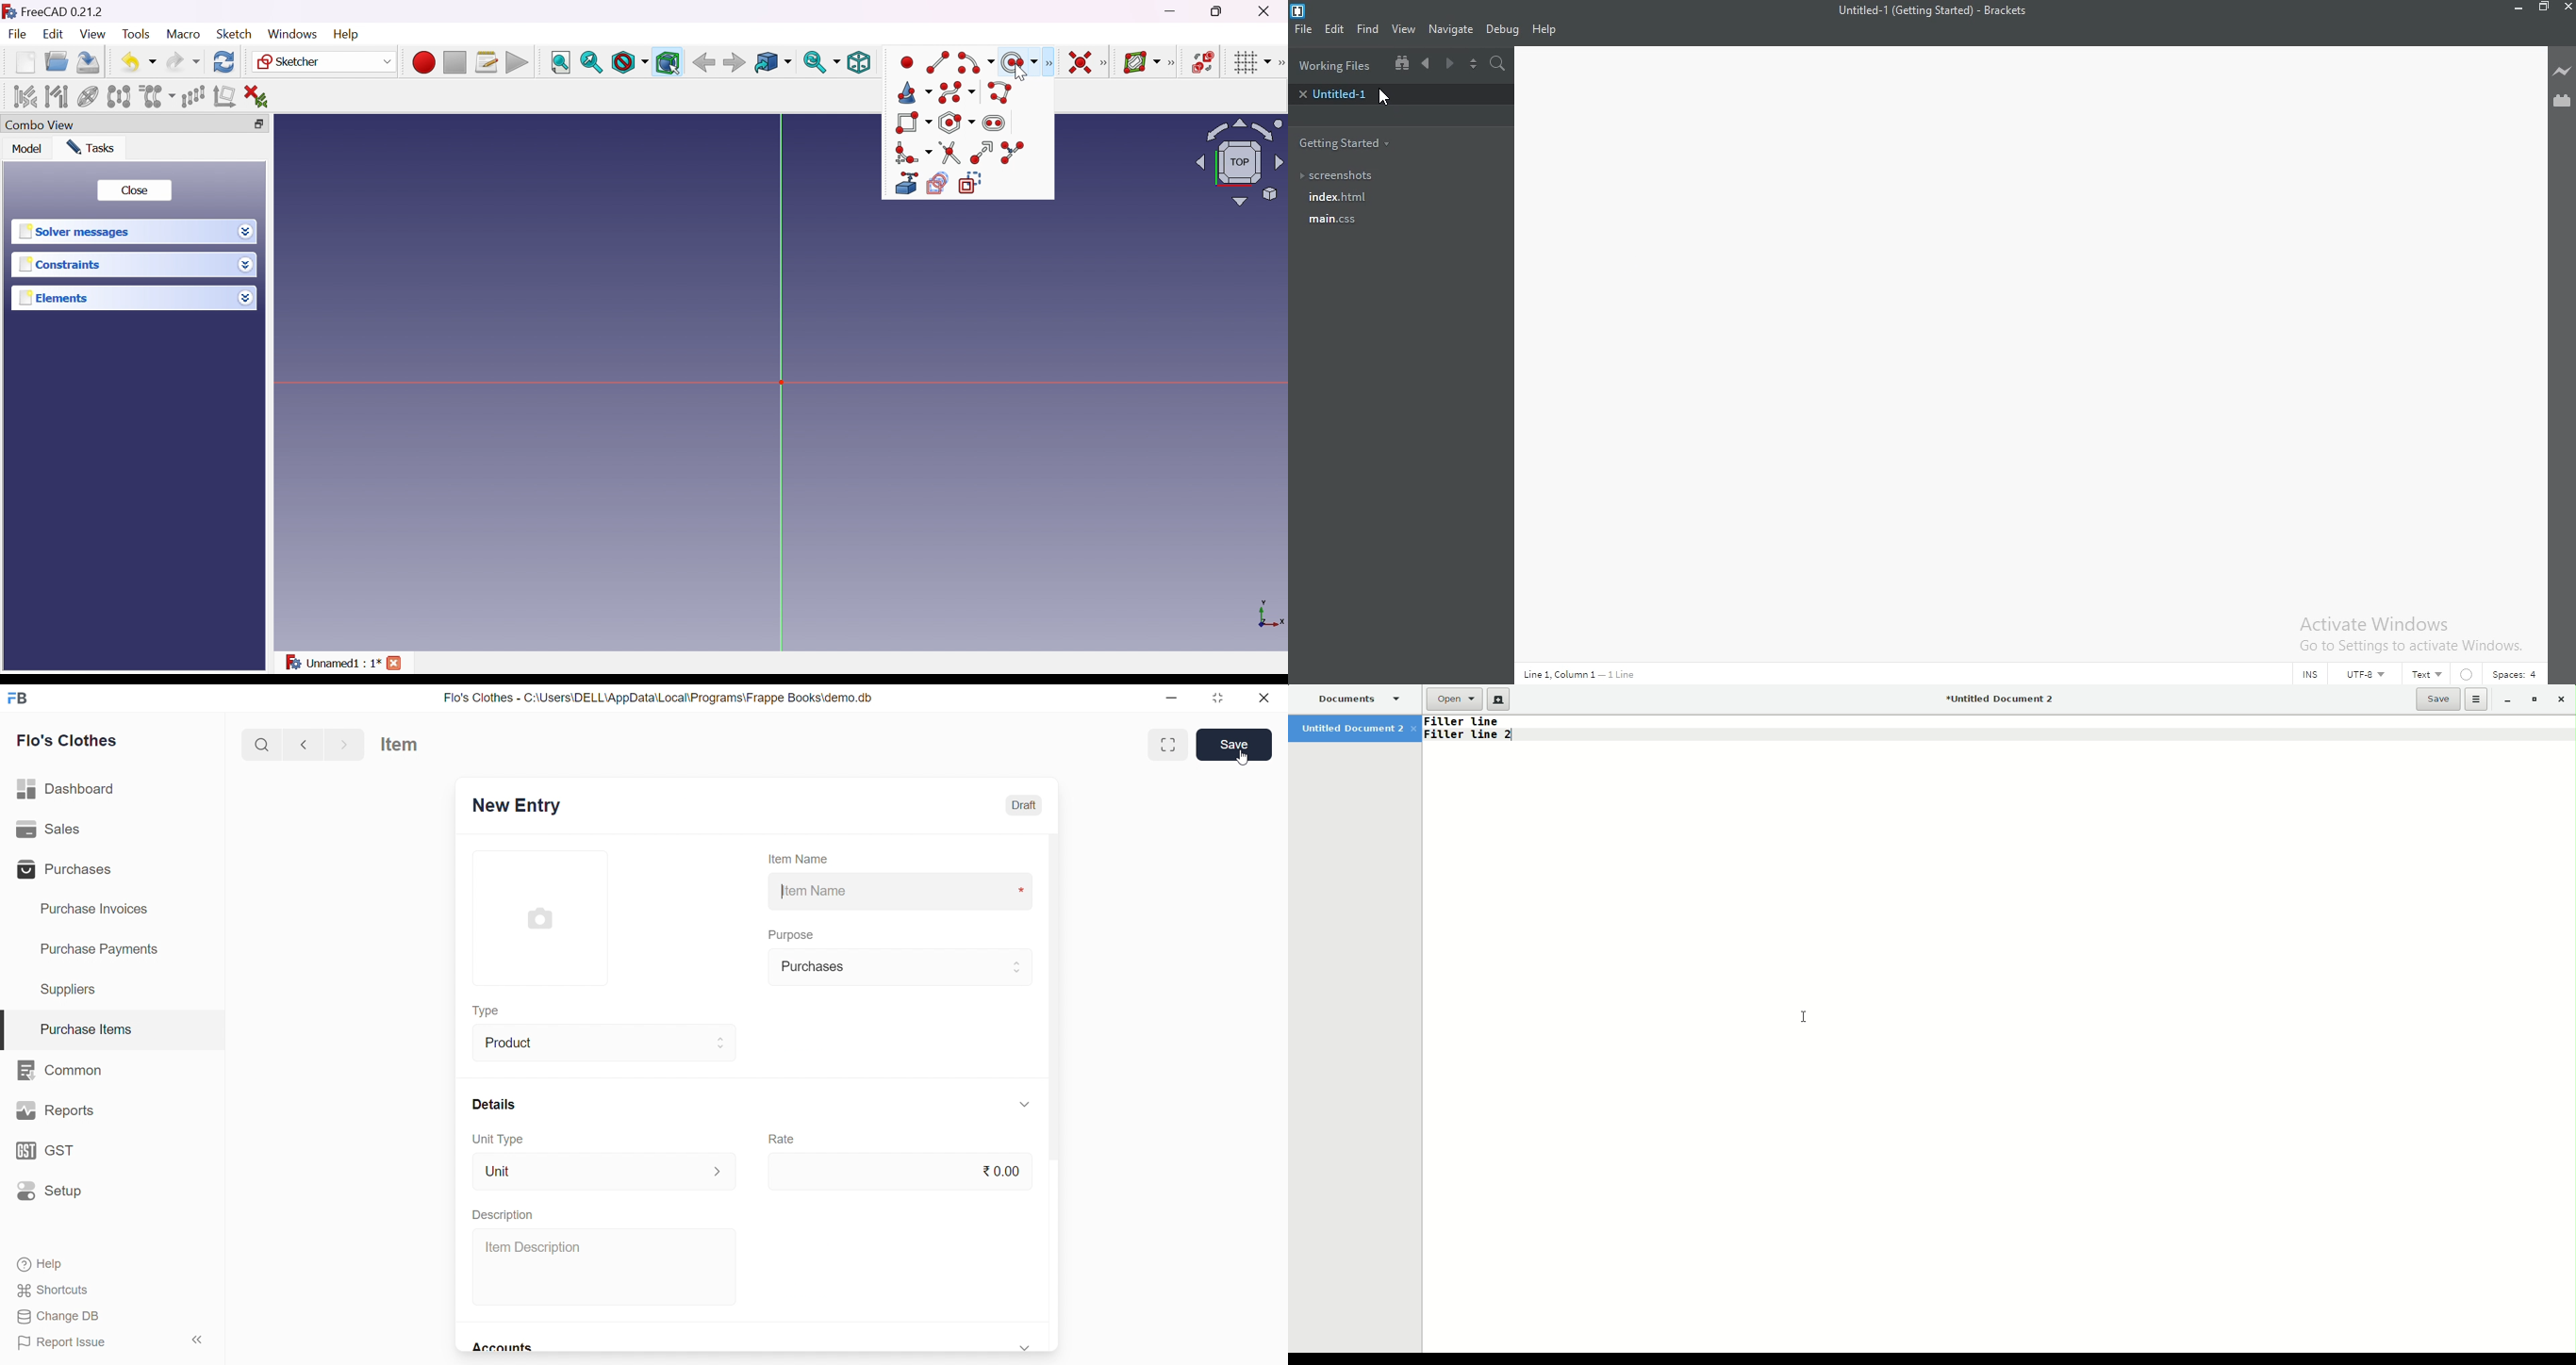 The image size is (2576, 1372). I want to click on expand/collapse, so click(1026, 1346).